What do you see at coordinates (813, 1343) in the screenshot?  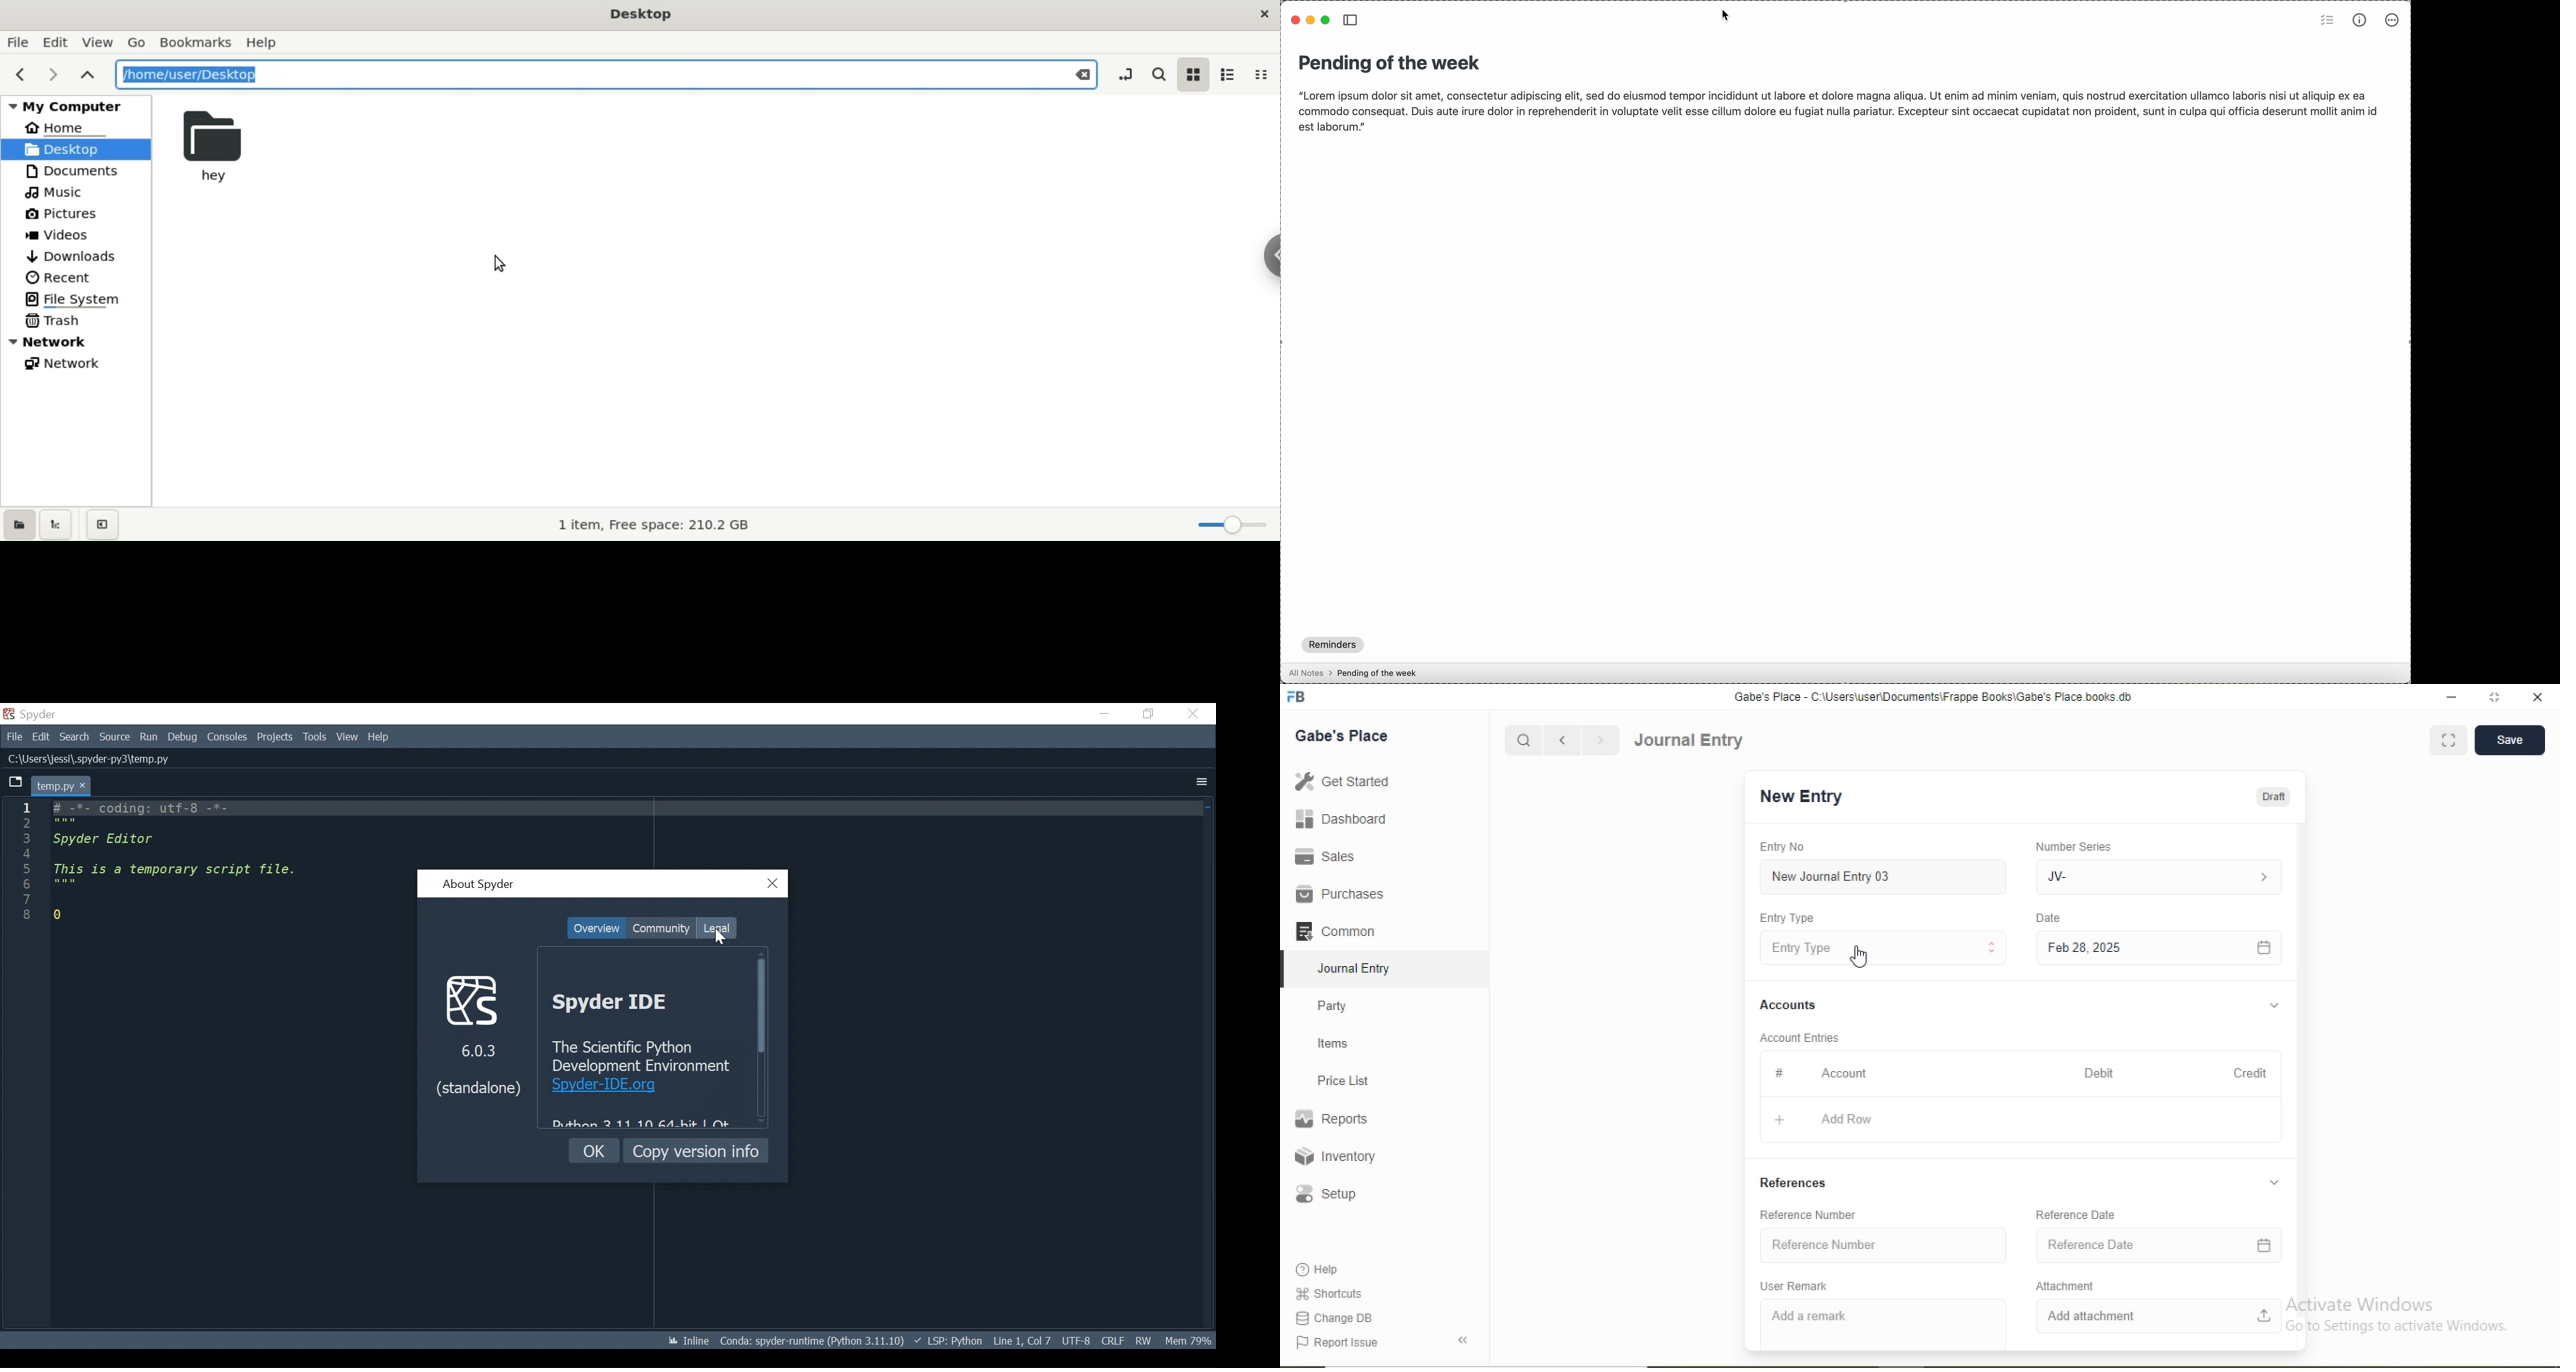 I see `Conda: spyder-runtime (Python 3.11.10)` at bounding box center [813, 1343].